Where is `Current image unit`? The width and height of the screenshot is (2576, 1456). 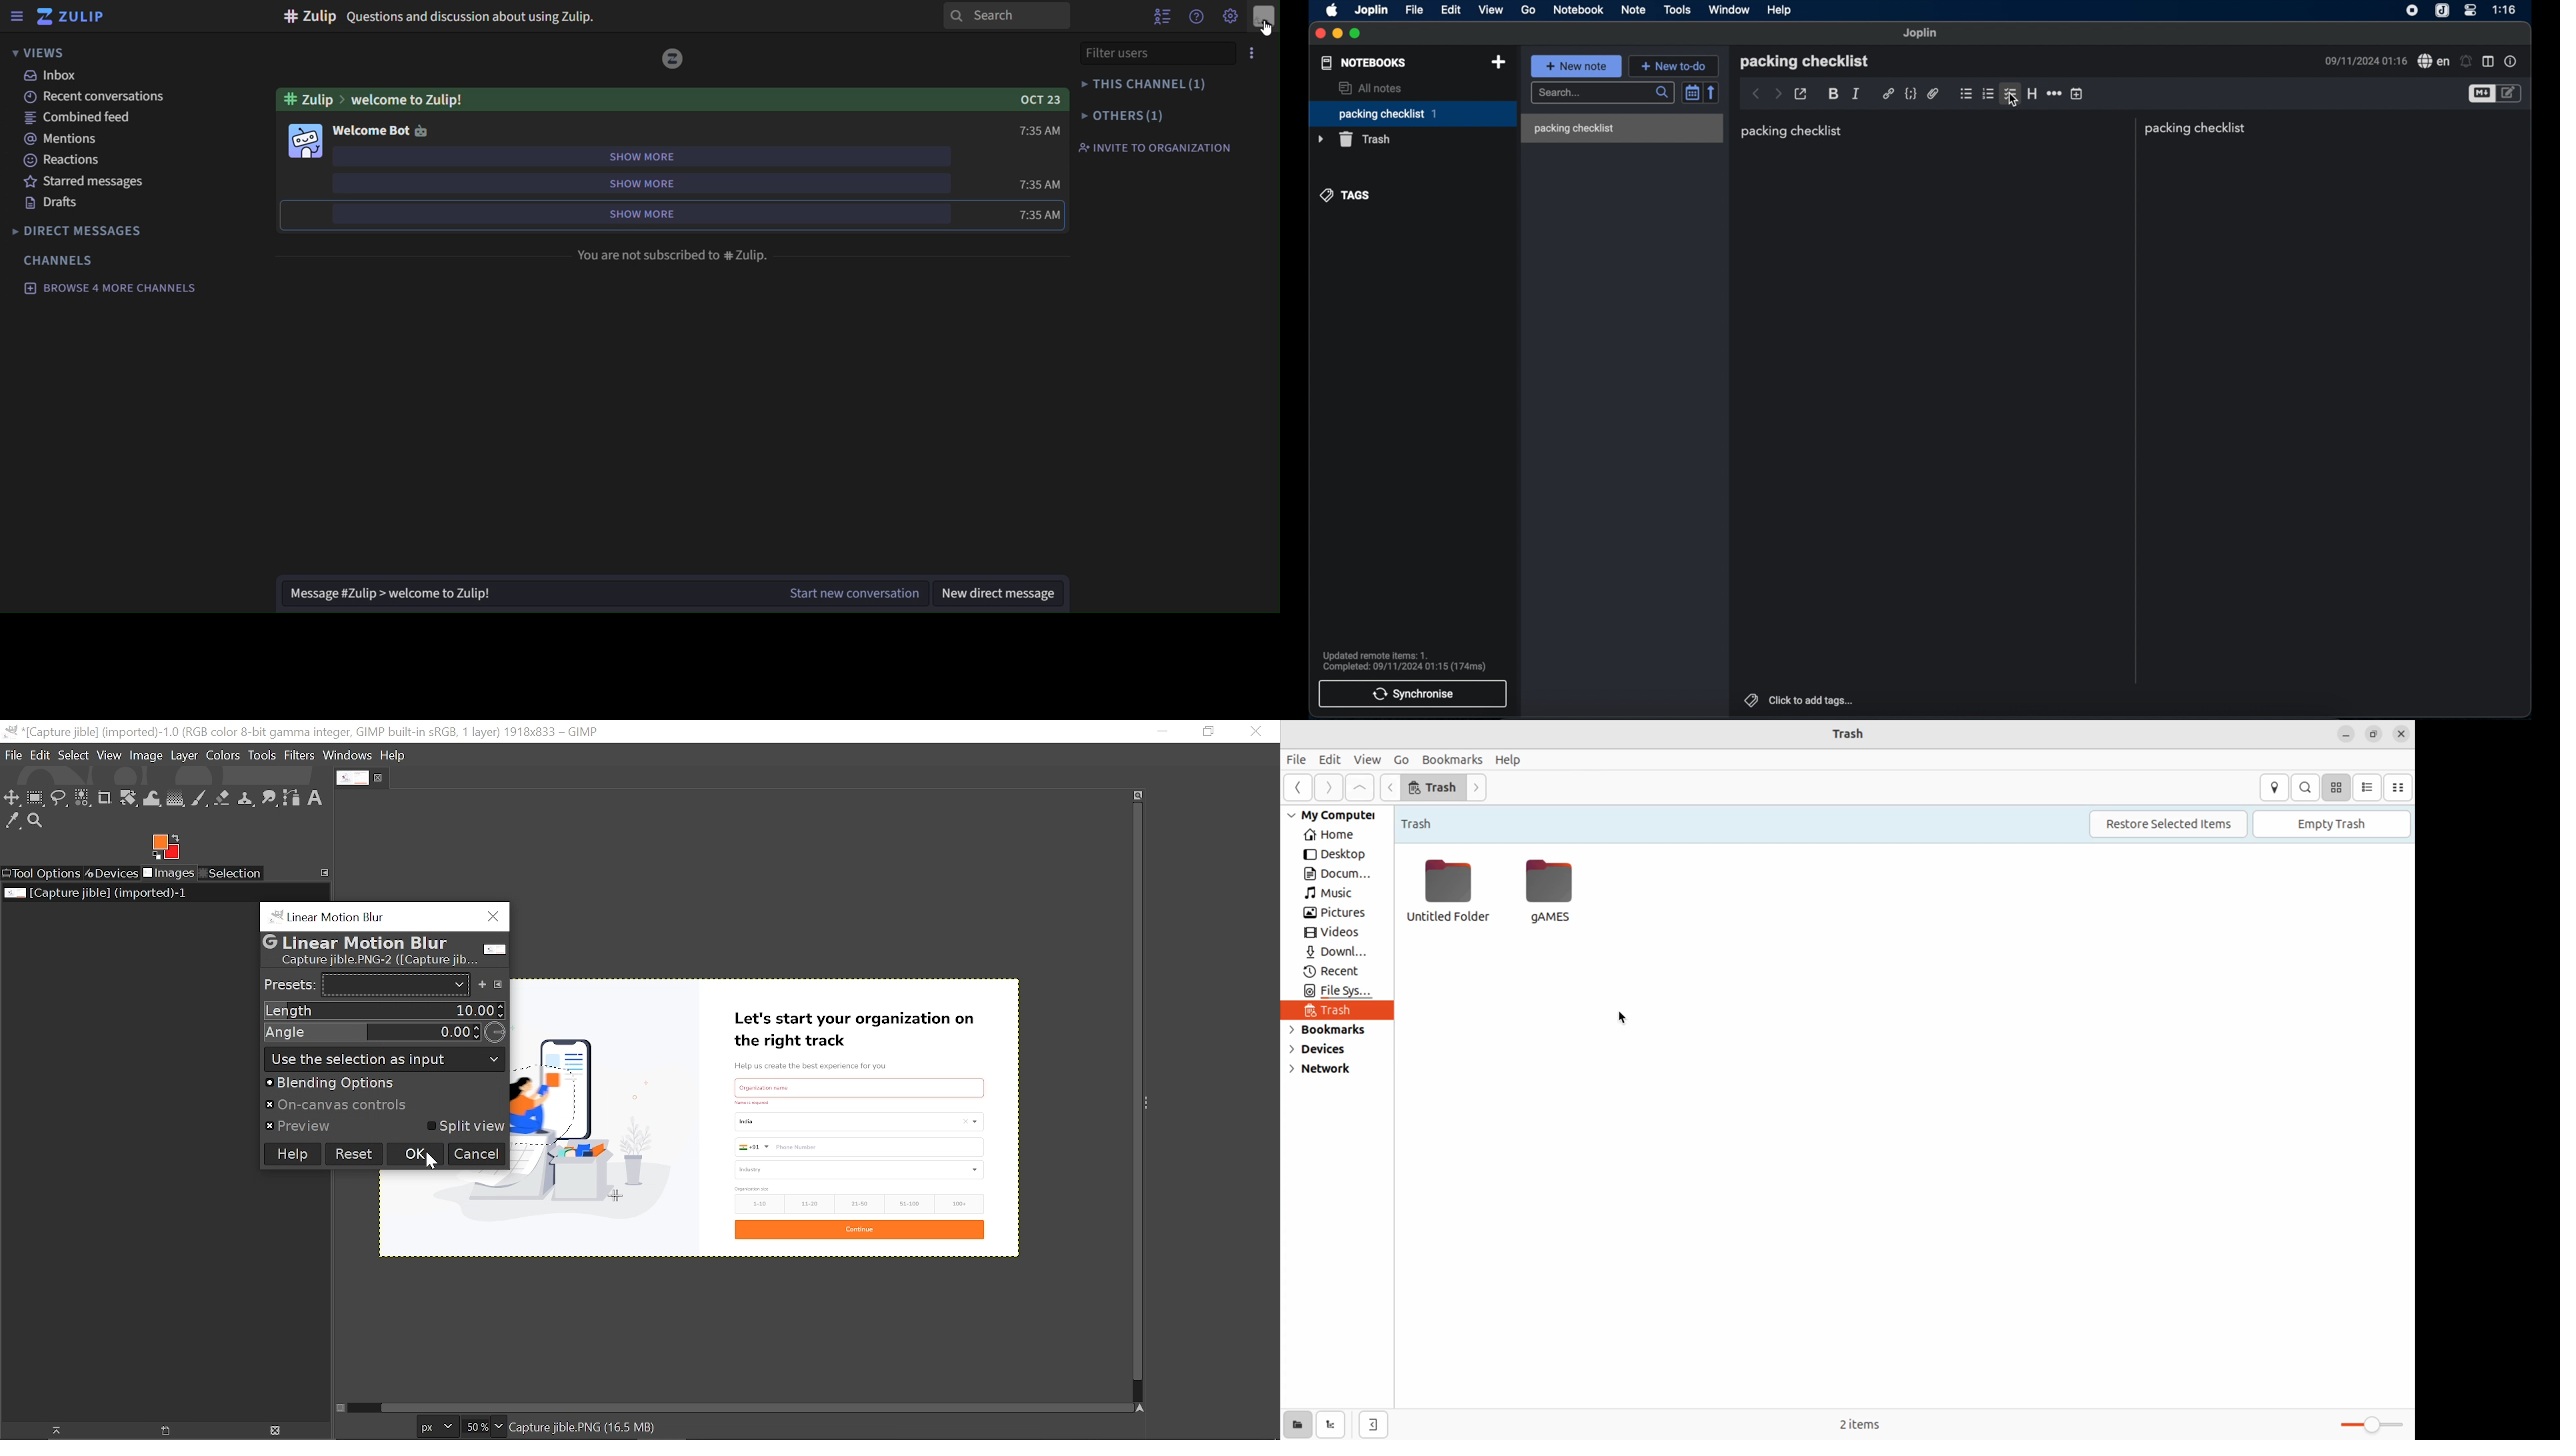
Current image unit is located at coordinates (435, 1427).